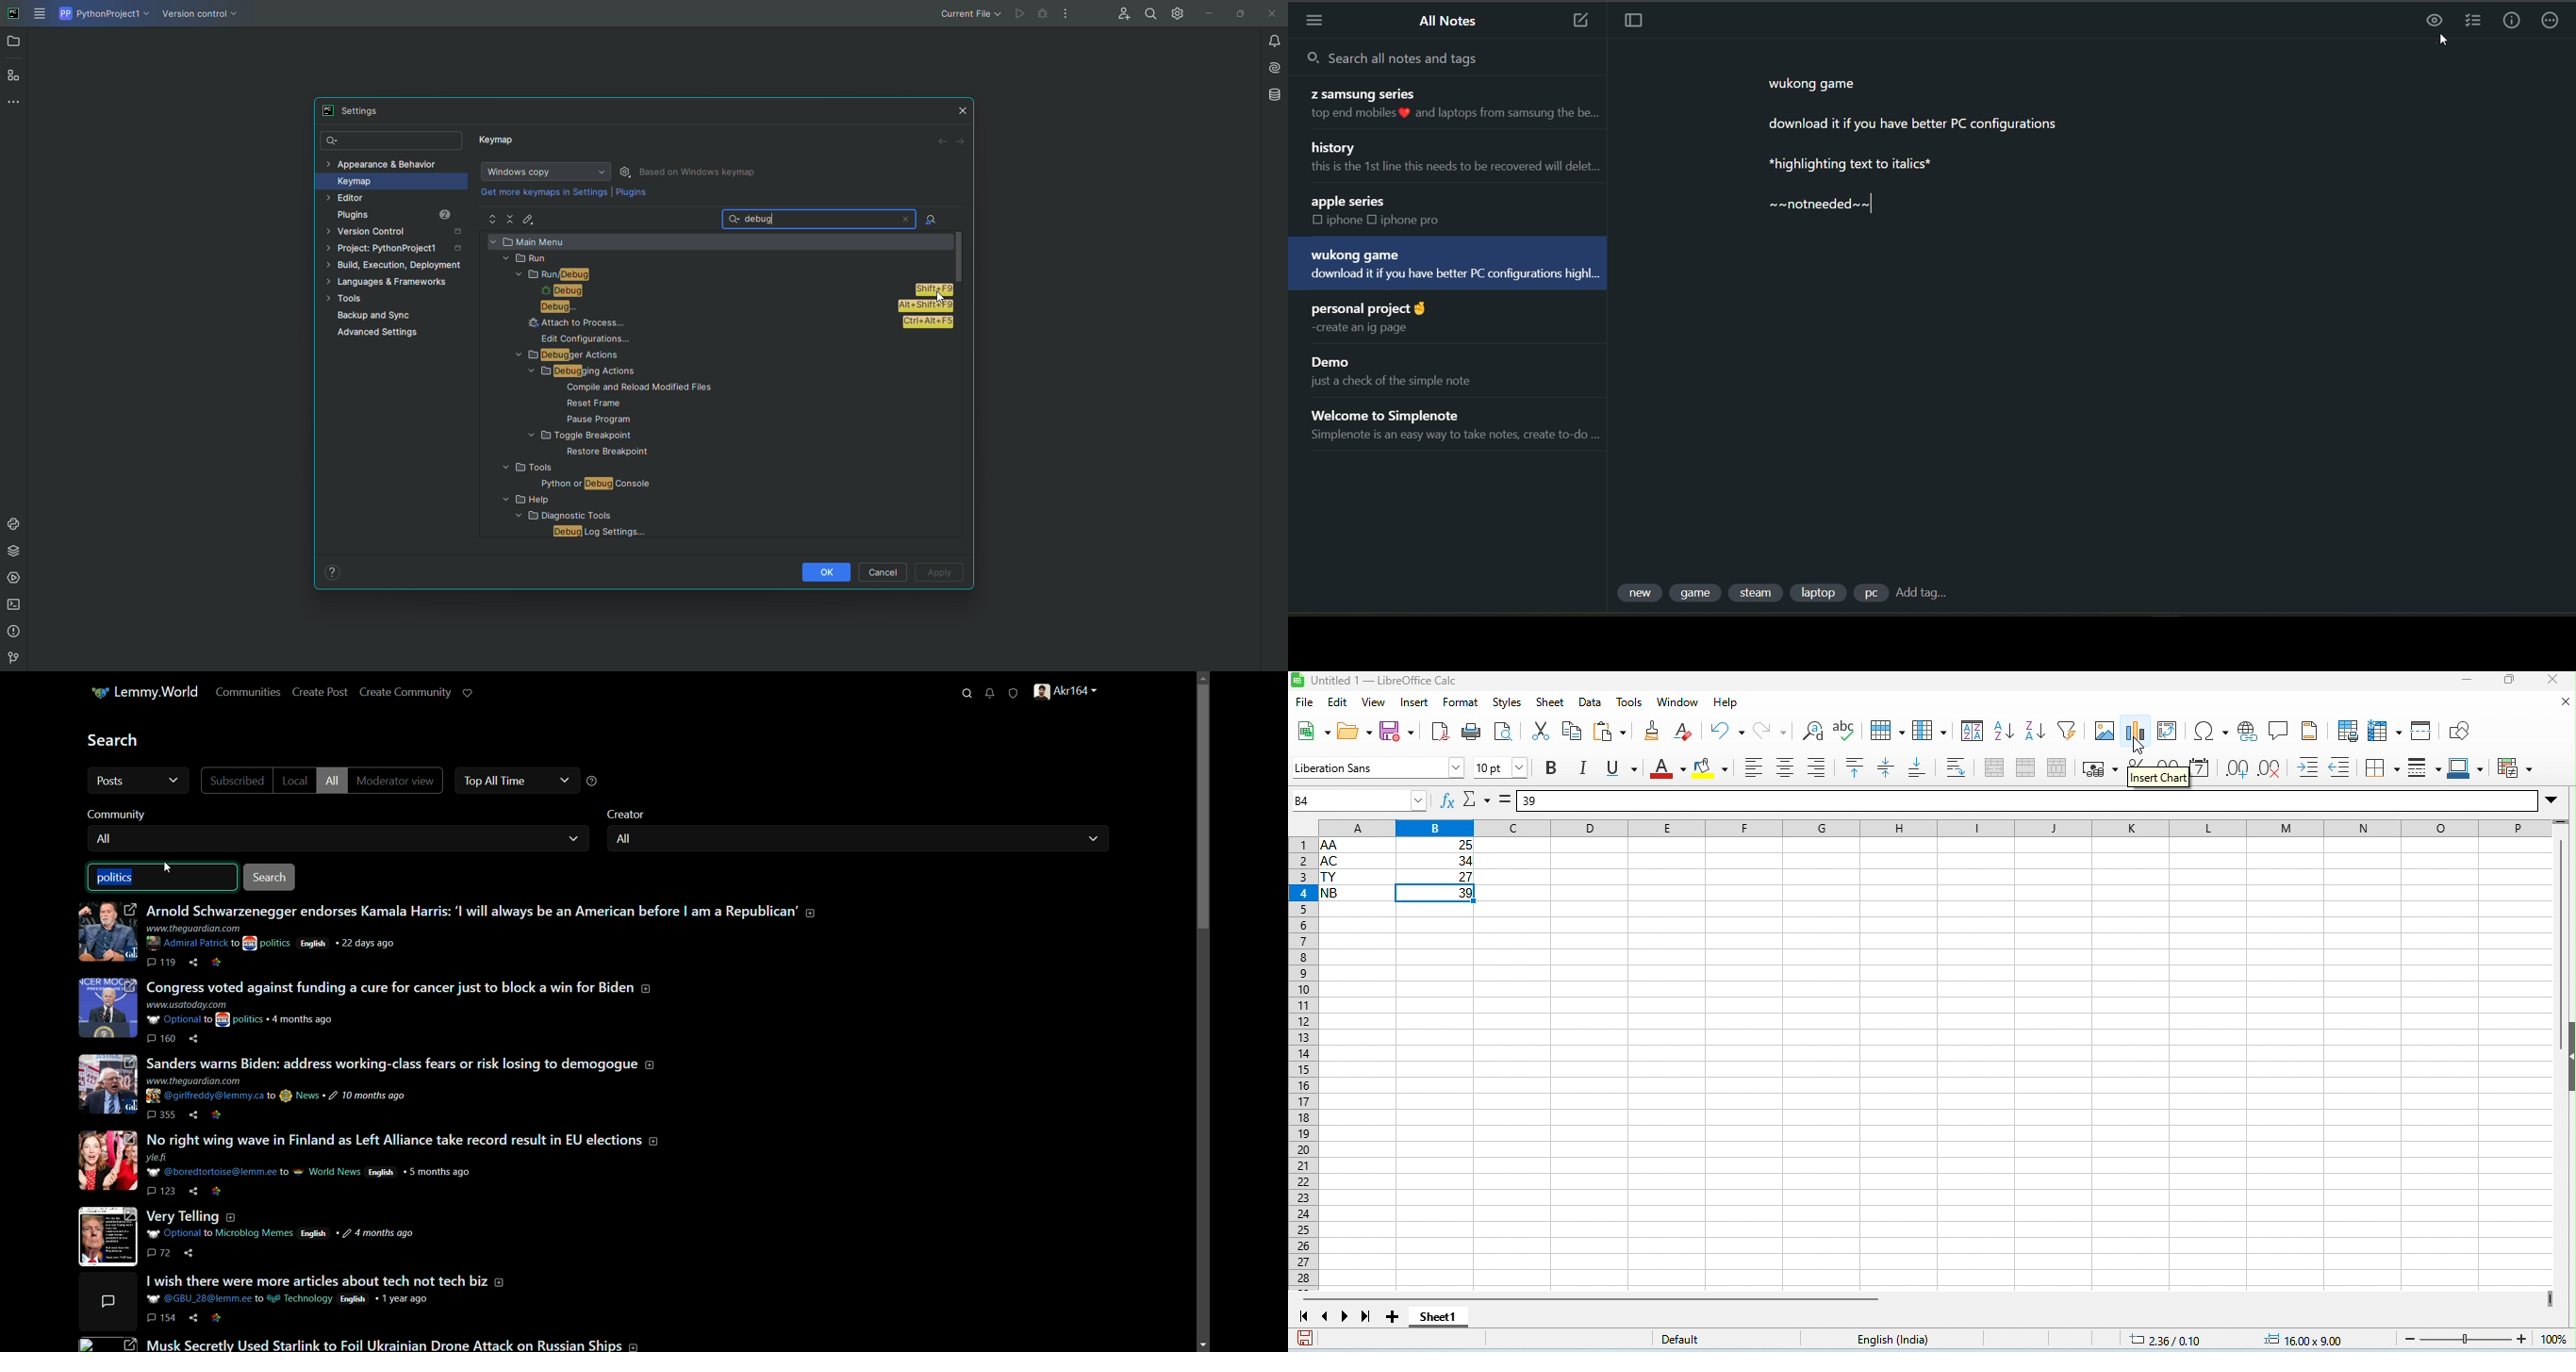  I want to click on cell ranges, so click(1396, 870).